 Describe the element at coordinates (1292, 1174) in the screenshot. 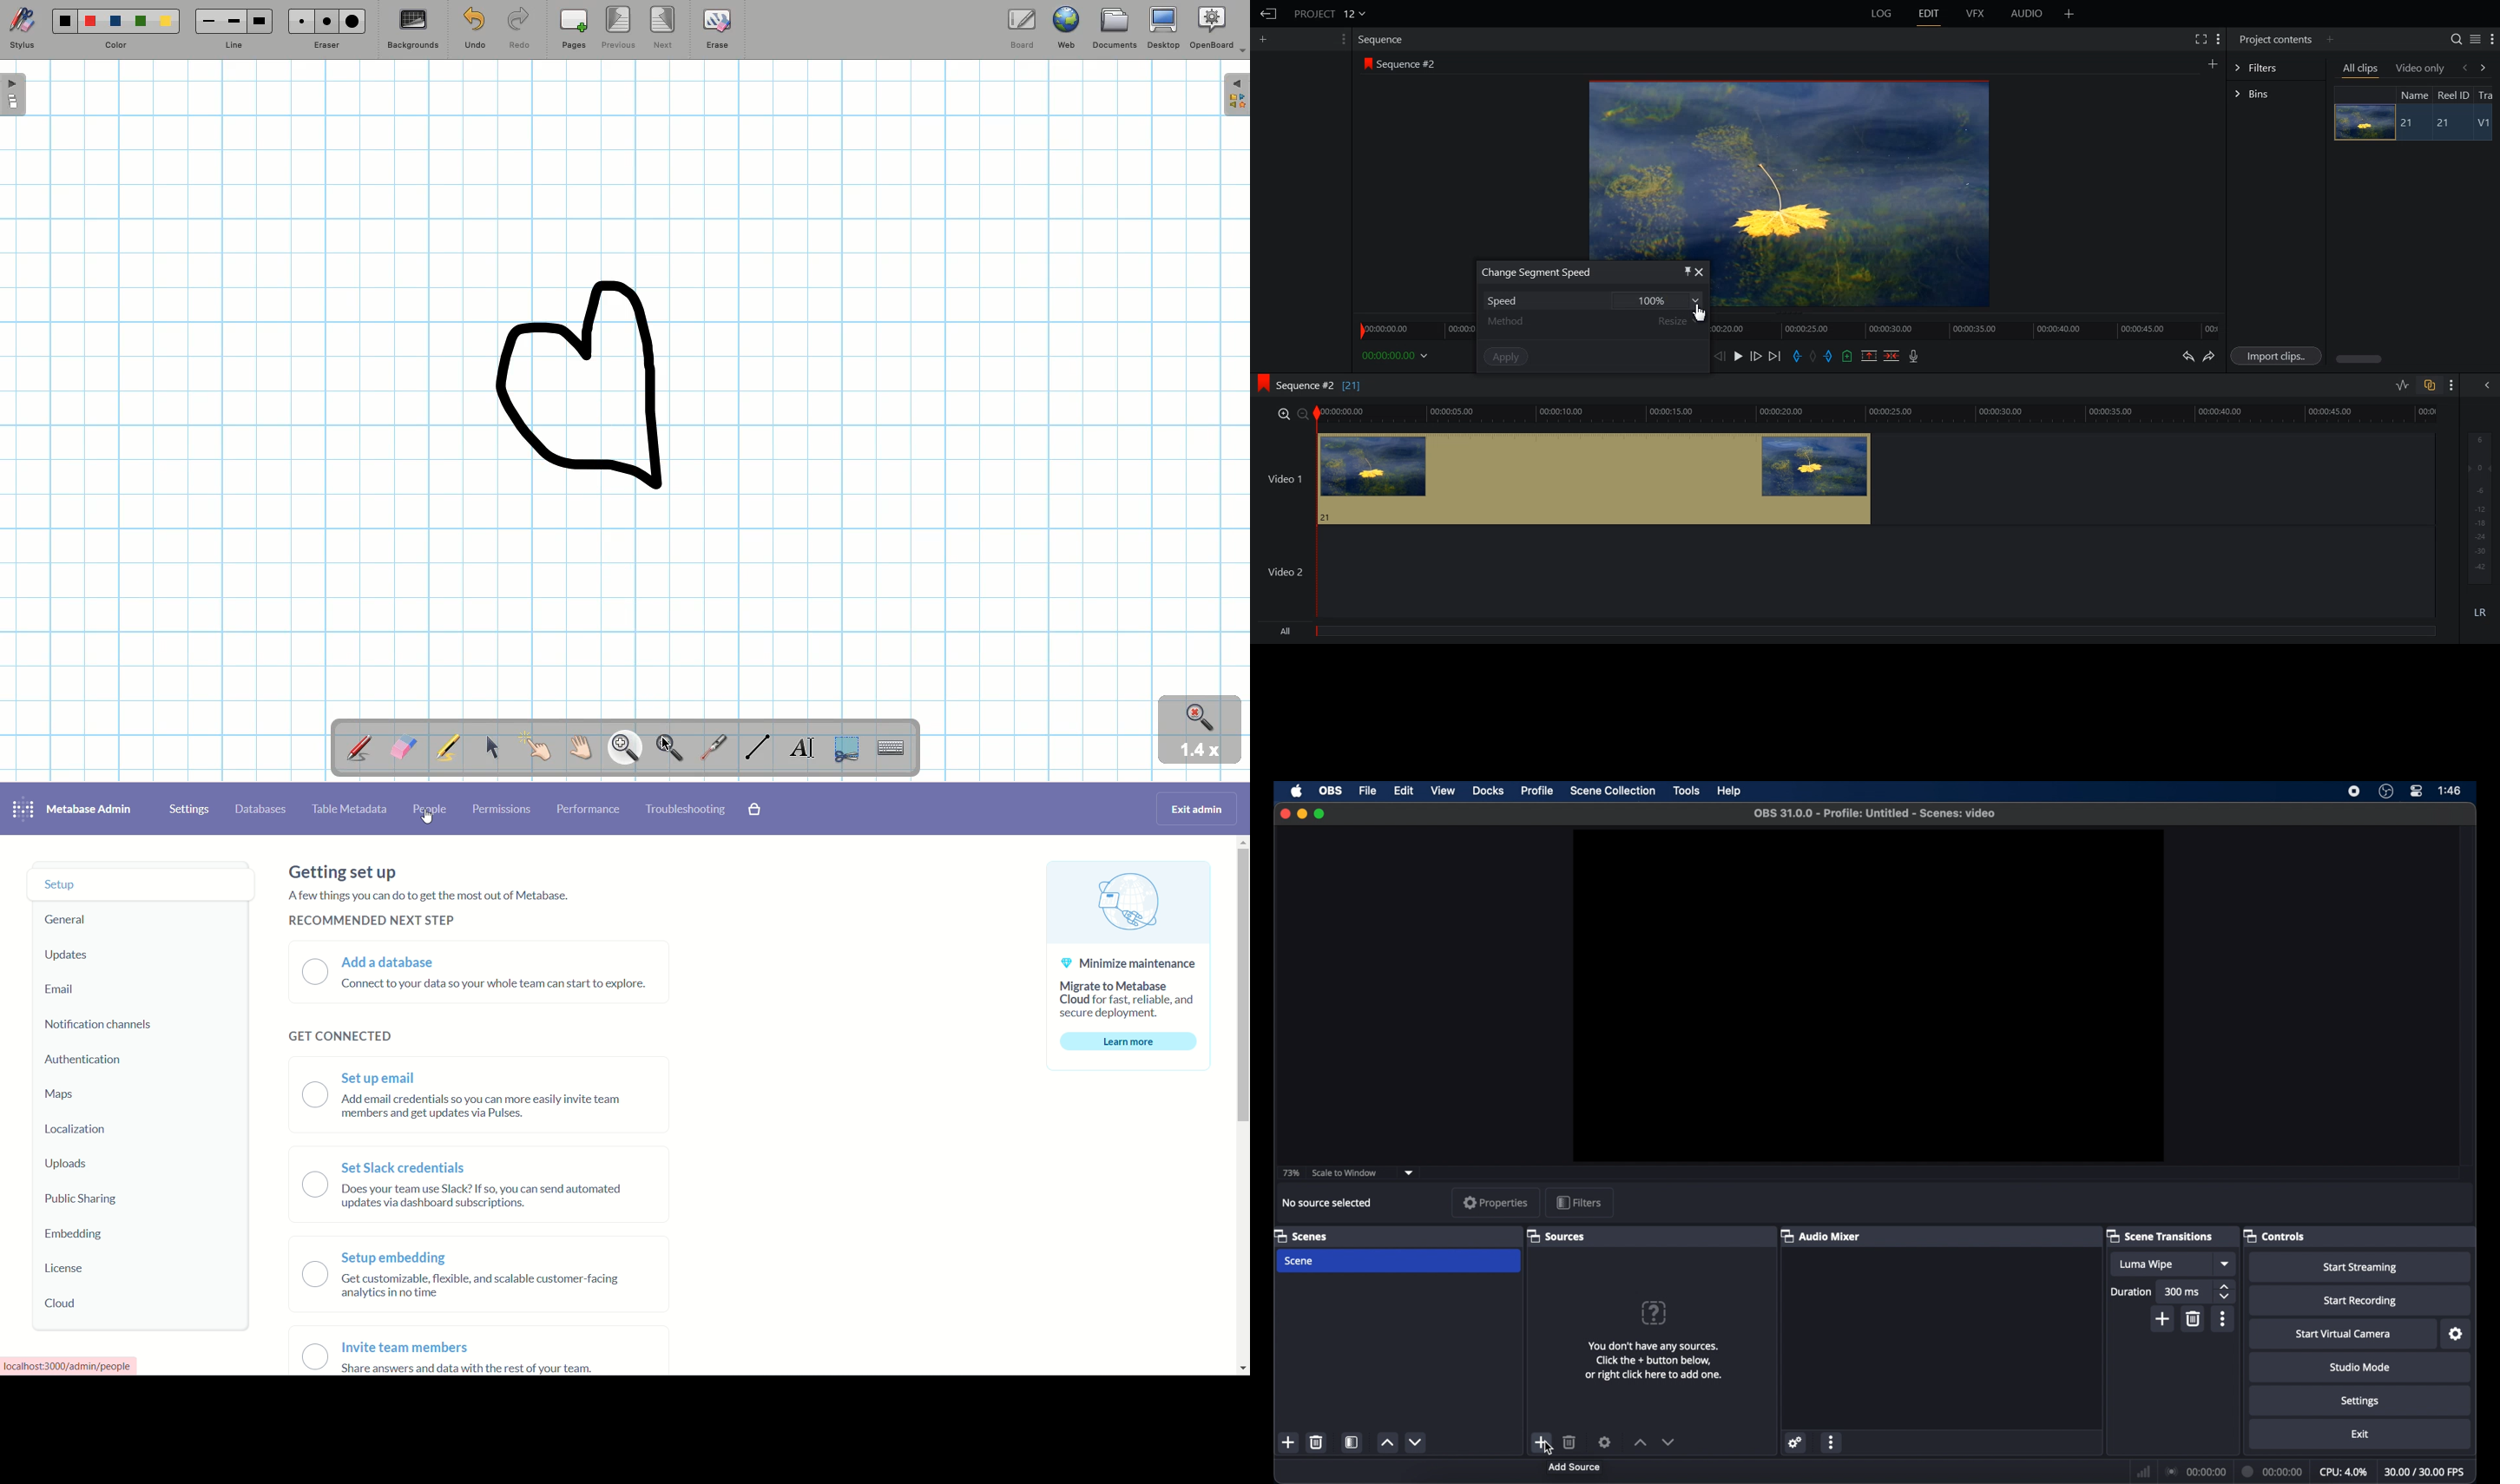

I see `73%` at that location.